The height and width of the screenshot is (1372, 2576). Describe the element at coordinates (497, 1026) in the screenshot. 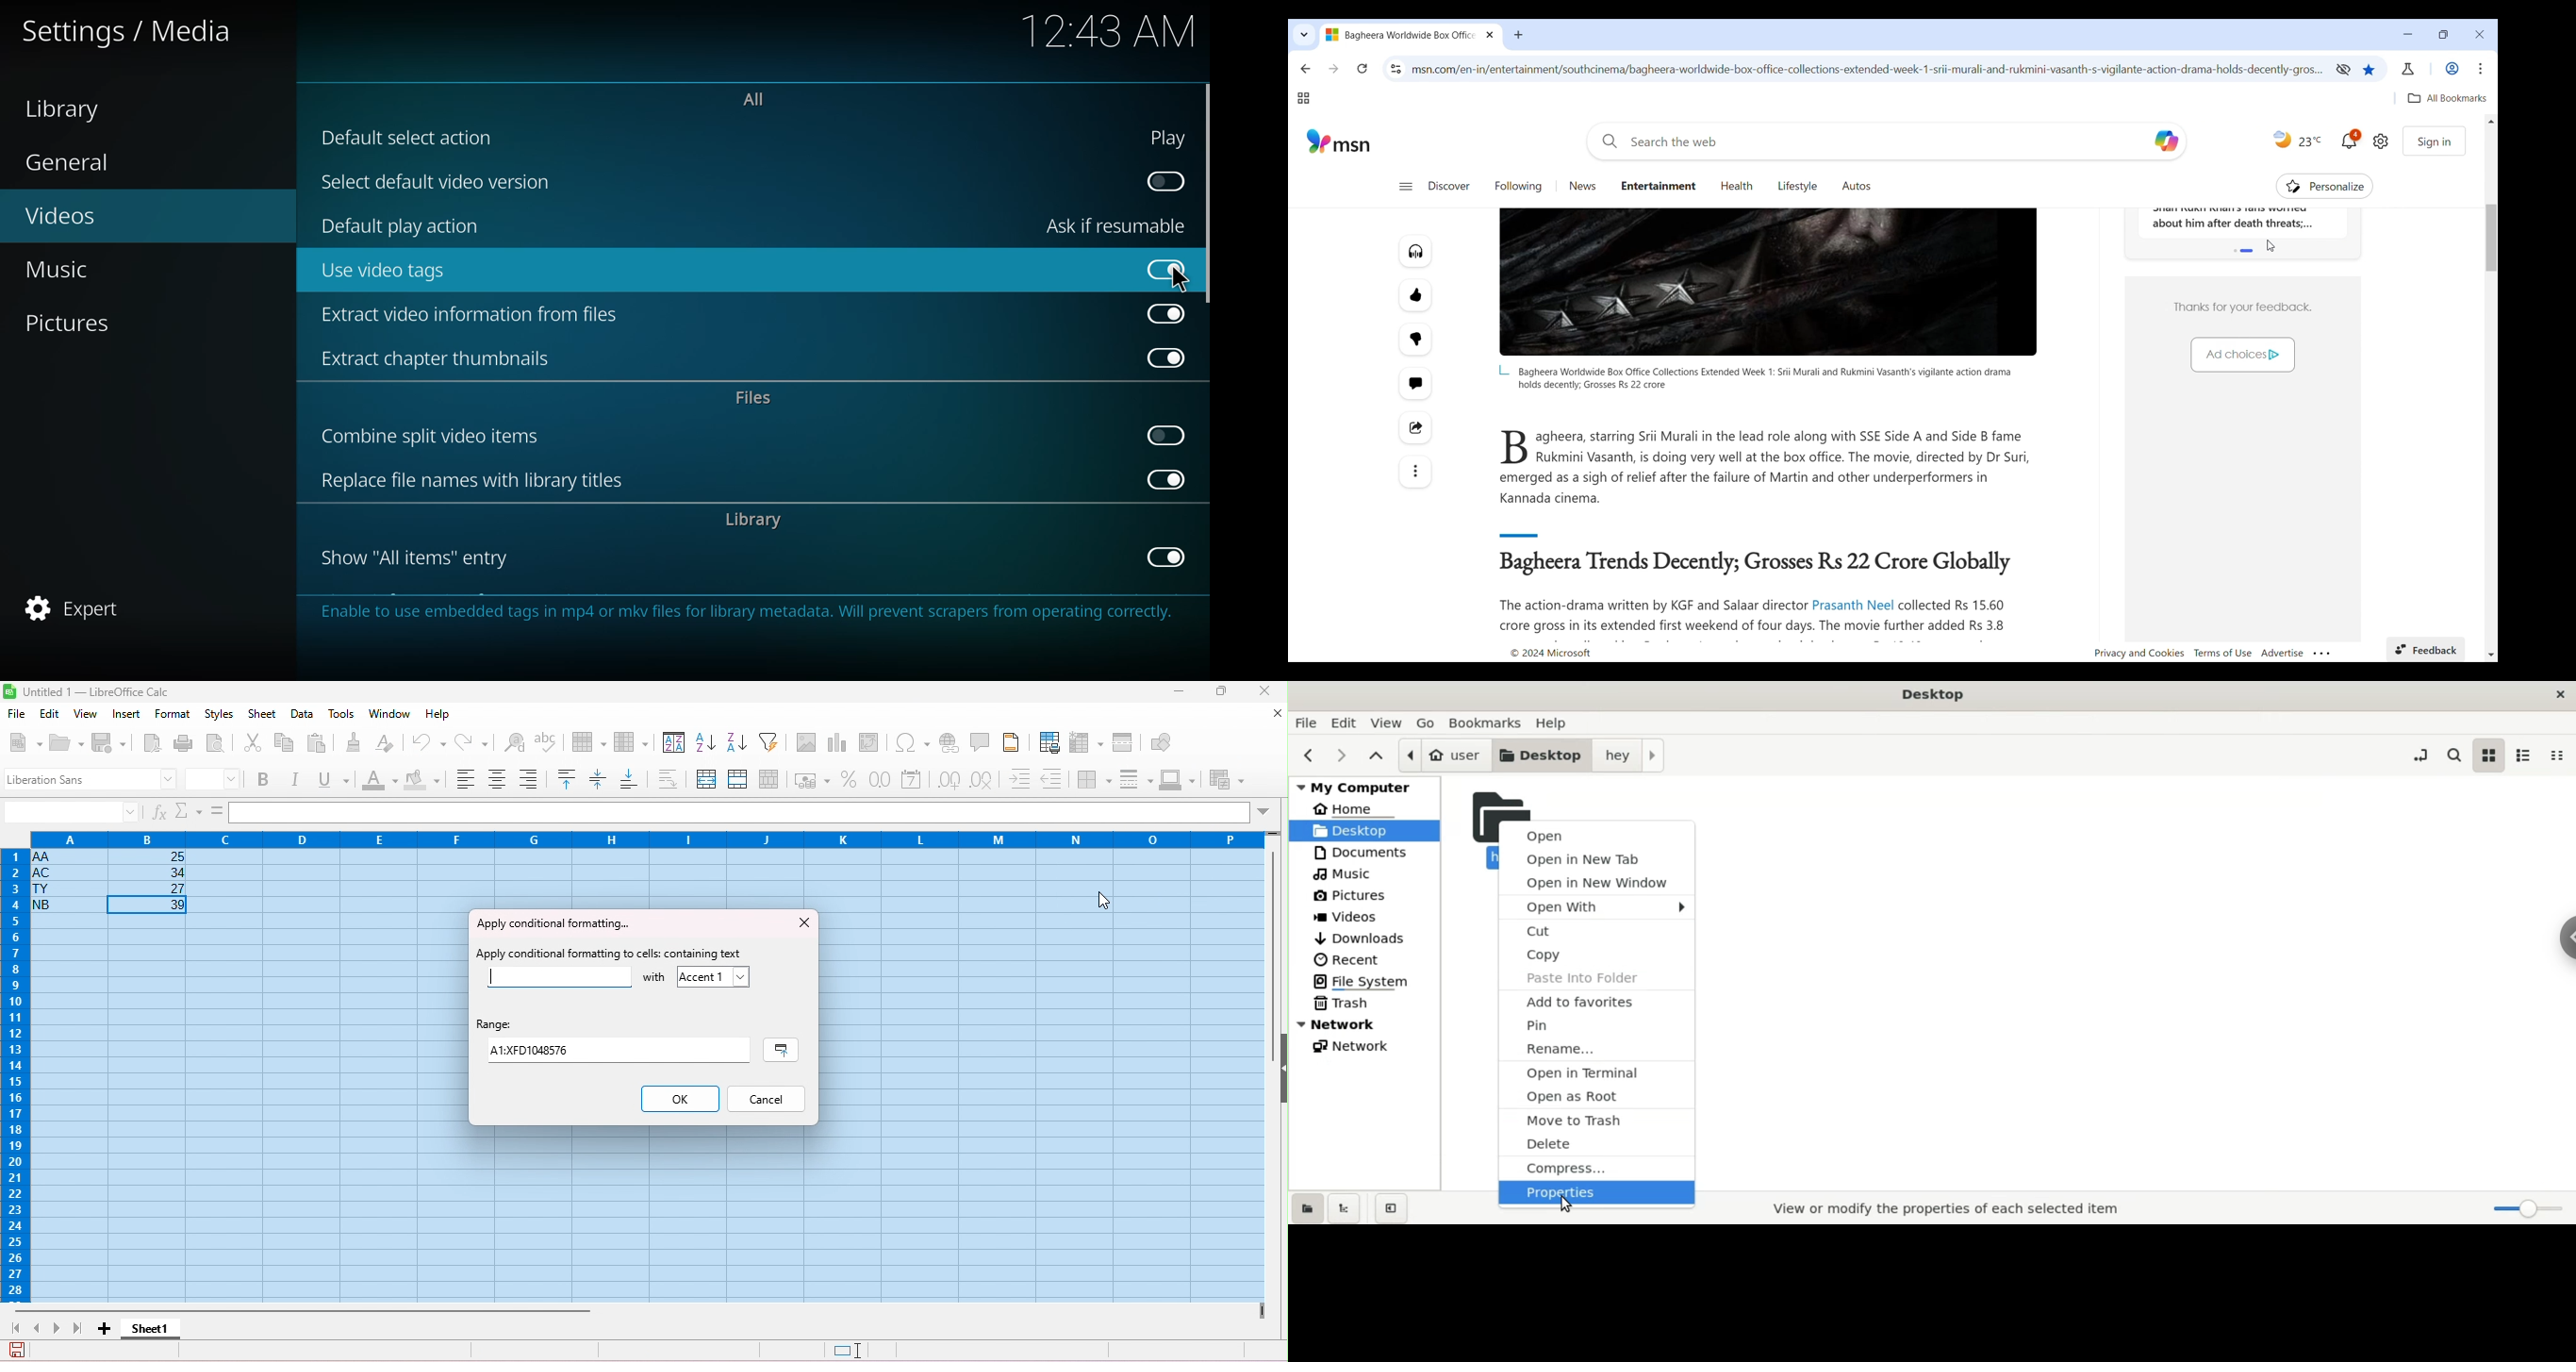

I see `range` at that location.